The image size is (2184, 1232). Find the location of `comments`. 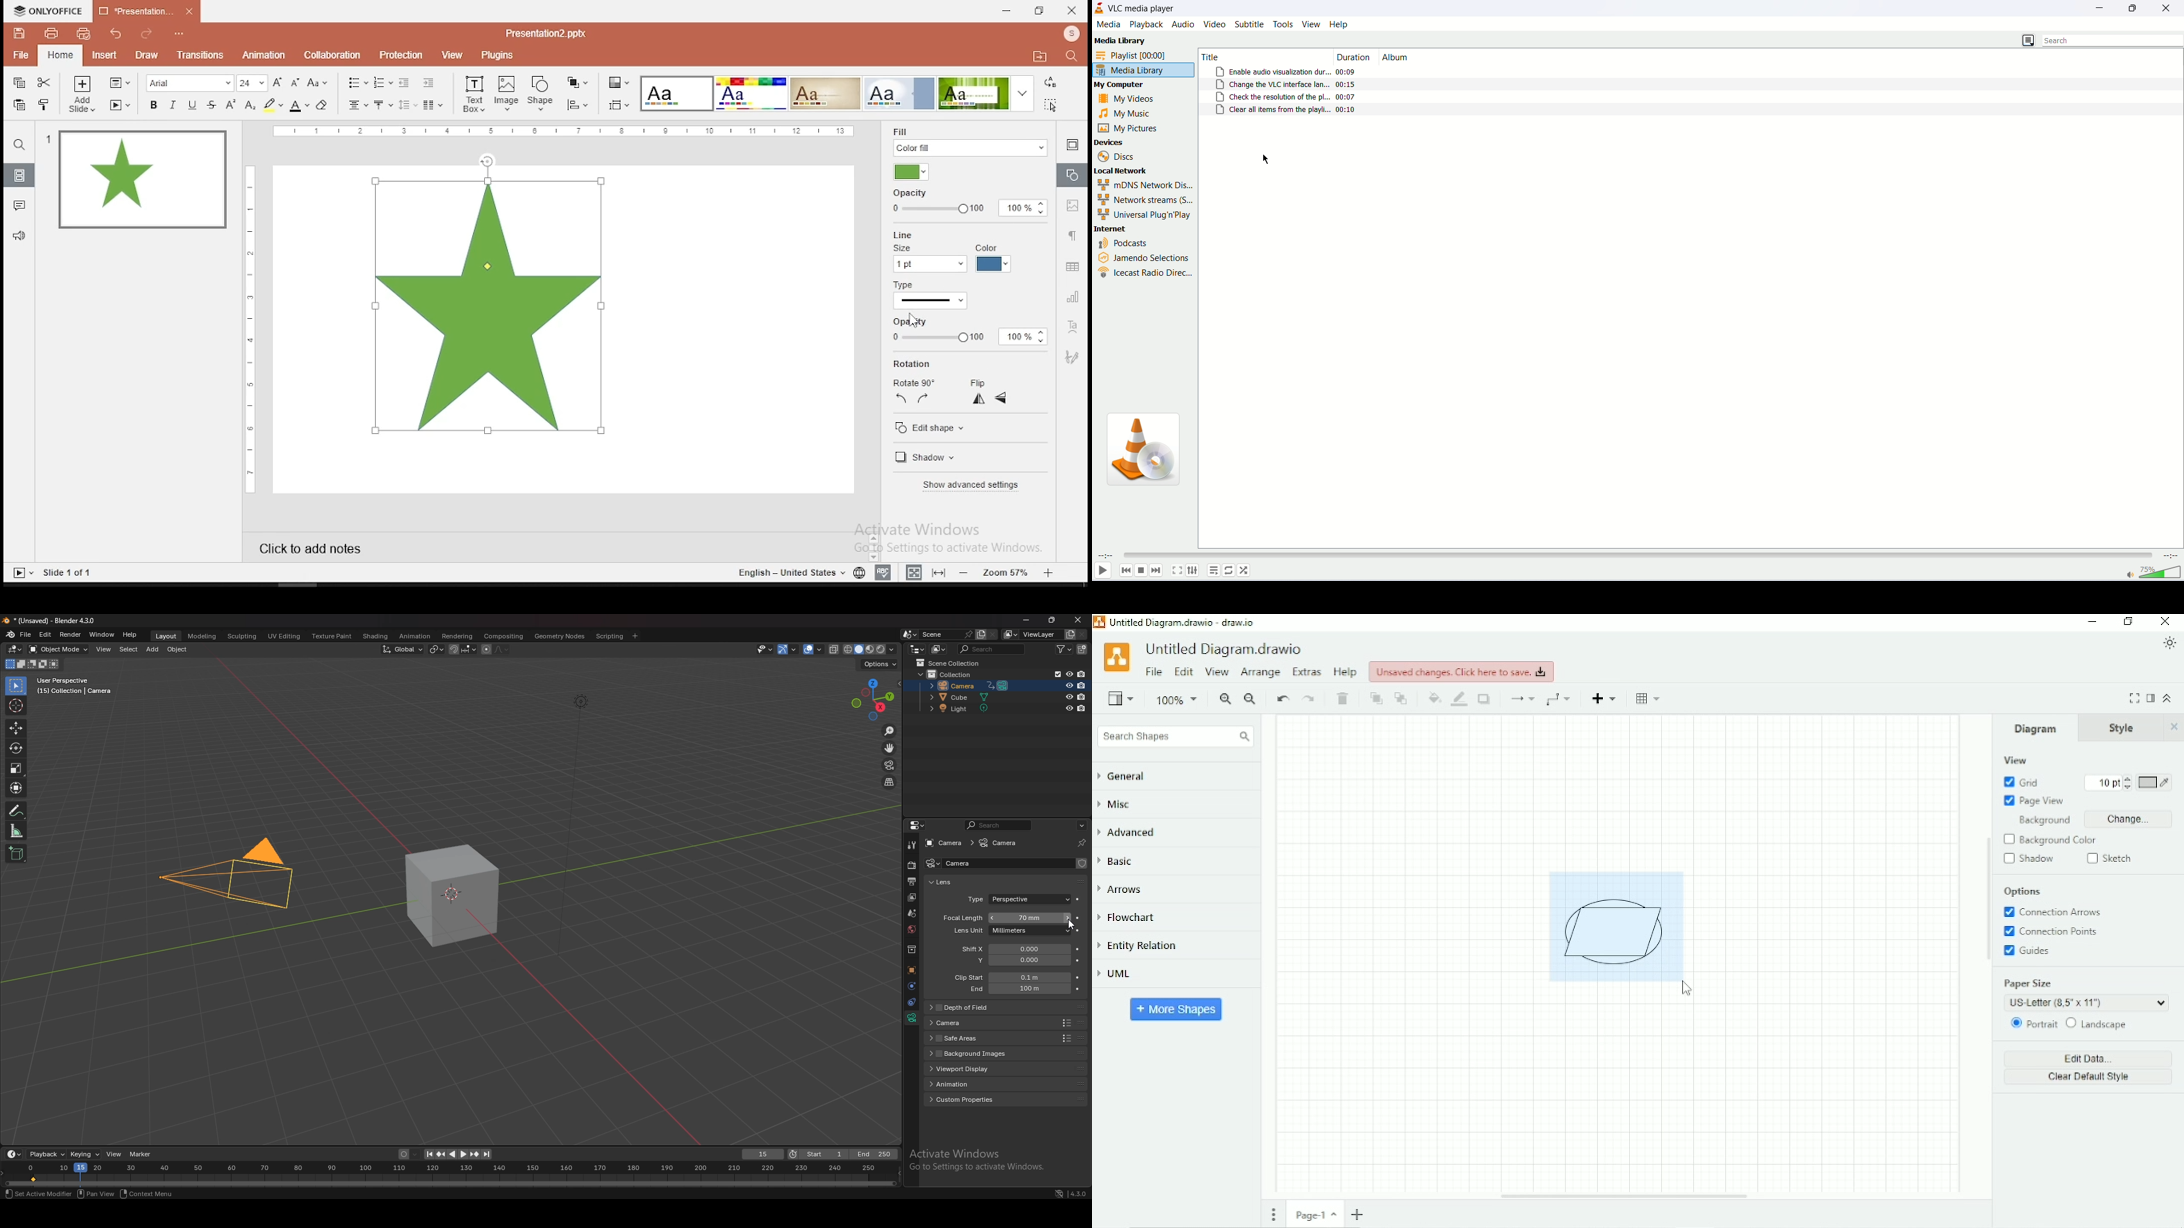

comments is located at coordinates (19, 206).